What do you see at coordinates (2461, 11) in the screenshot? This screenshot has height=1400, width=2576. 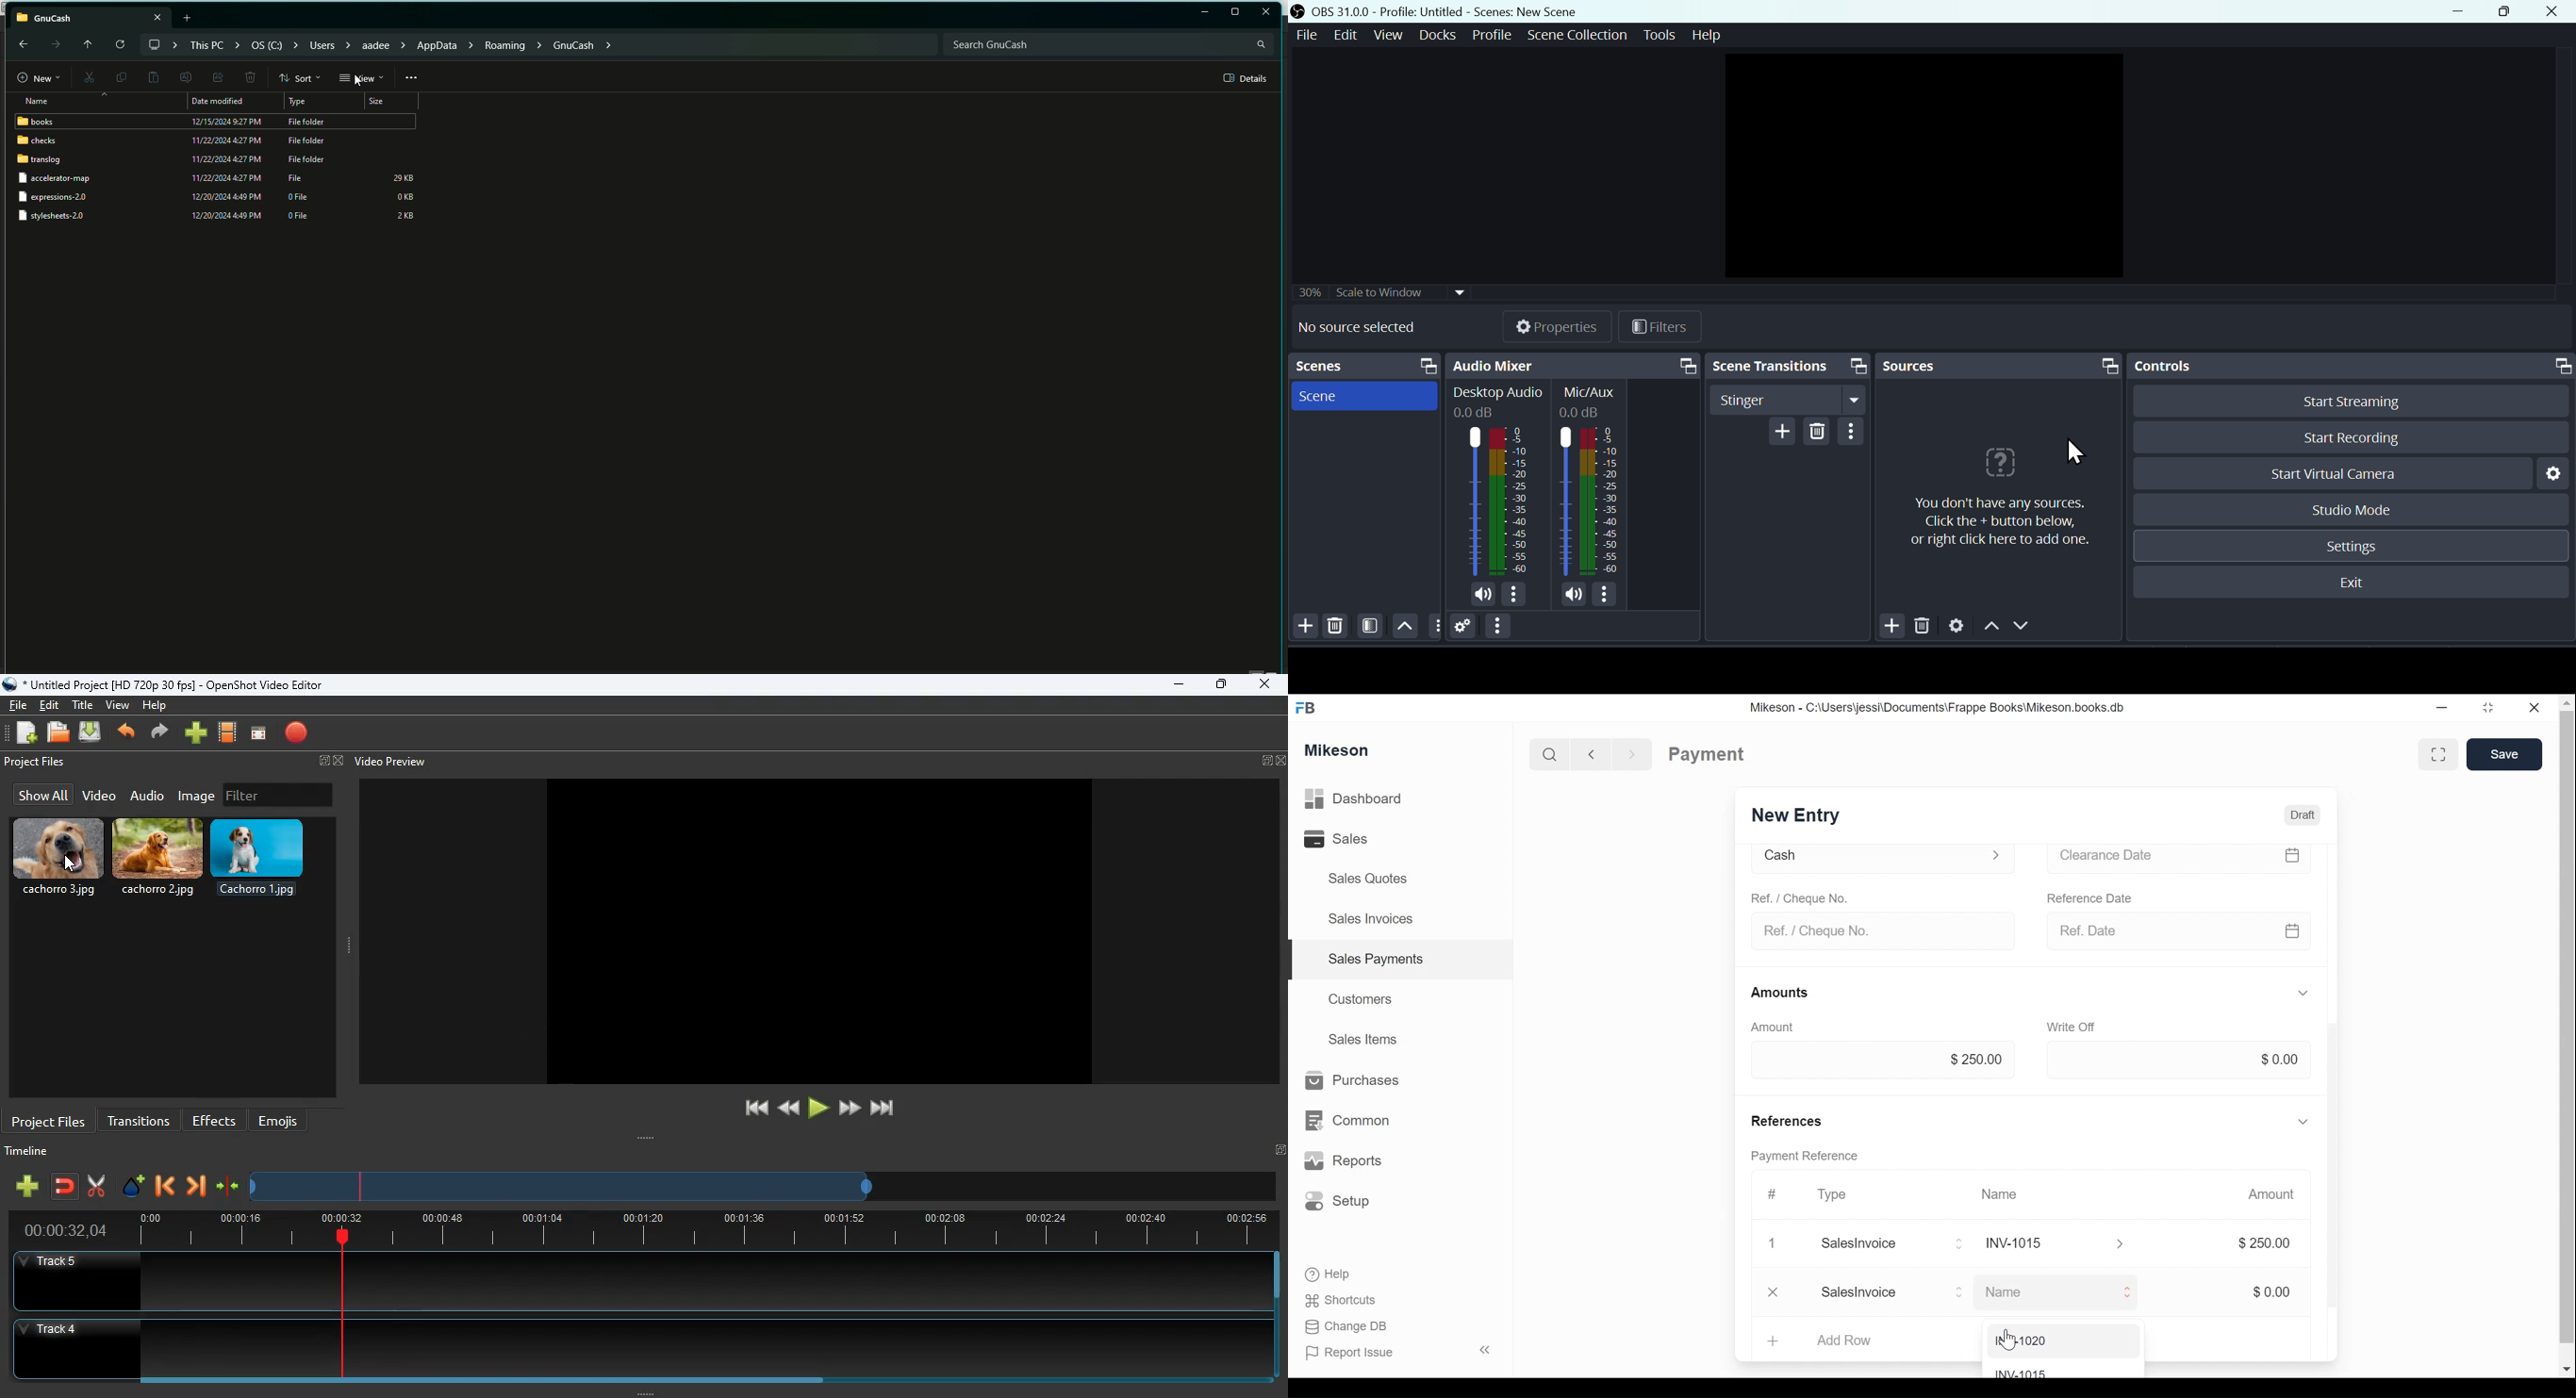 I see `minimise` at bounding box center [2461, 11].